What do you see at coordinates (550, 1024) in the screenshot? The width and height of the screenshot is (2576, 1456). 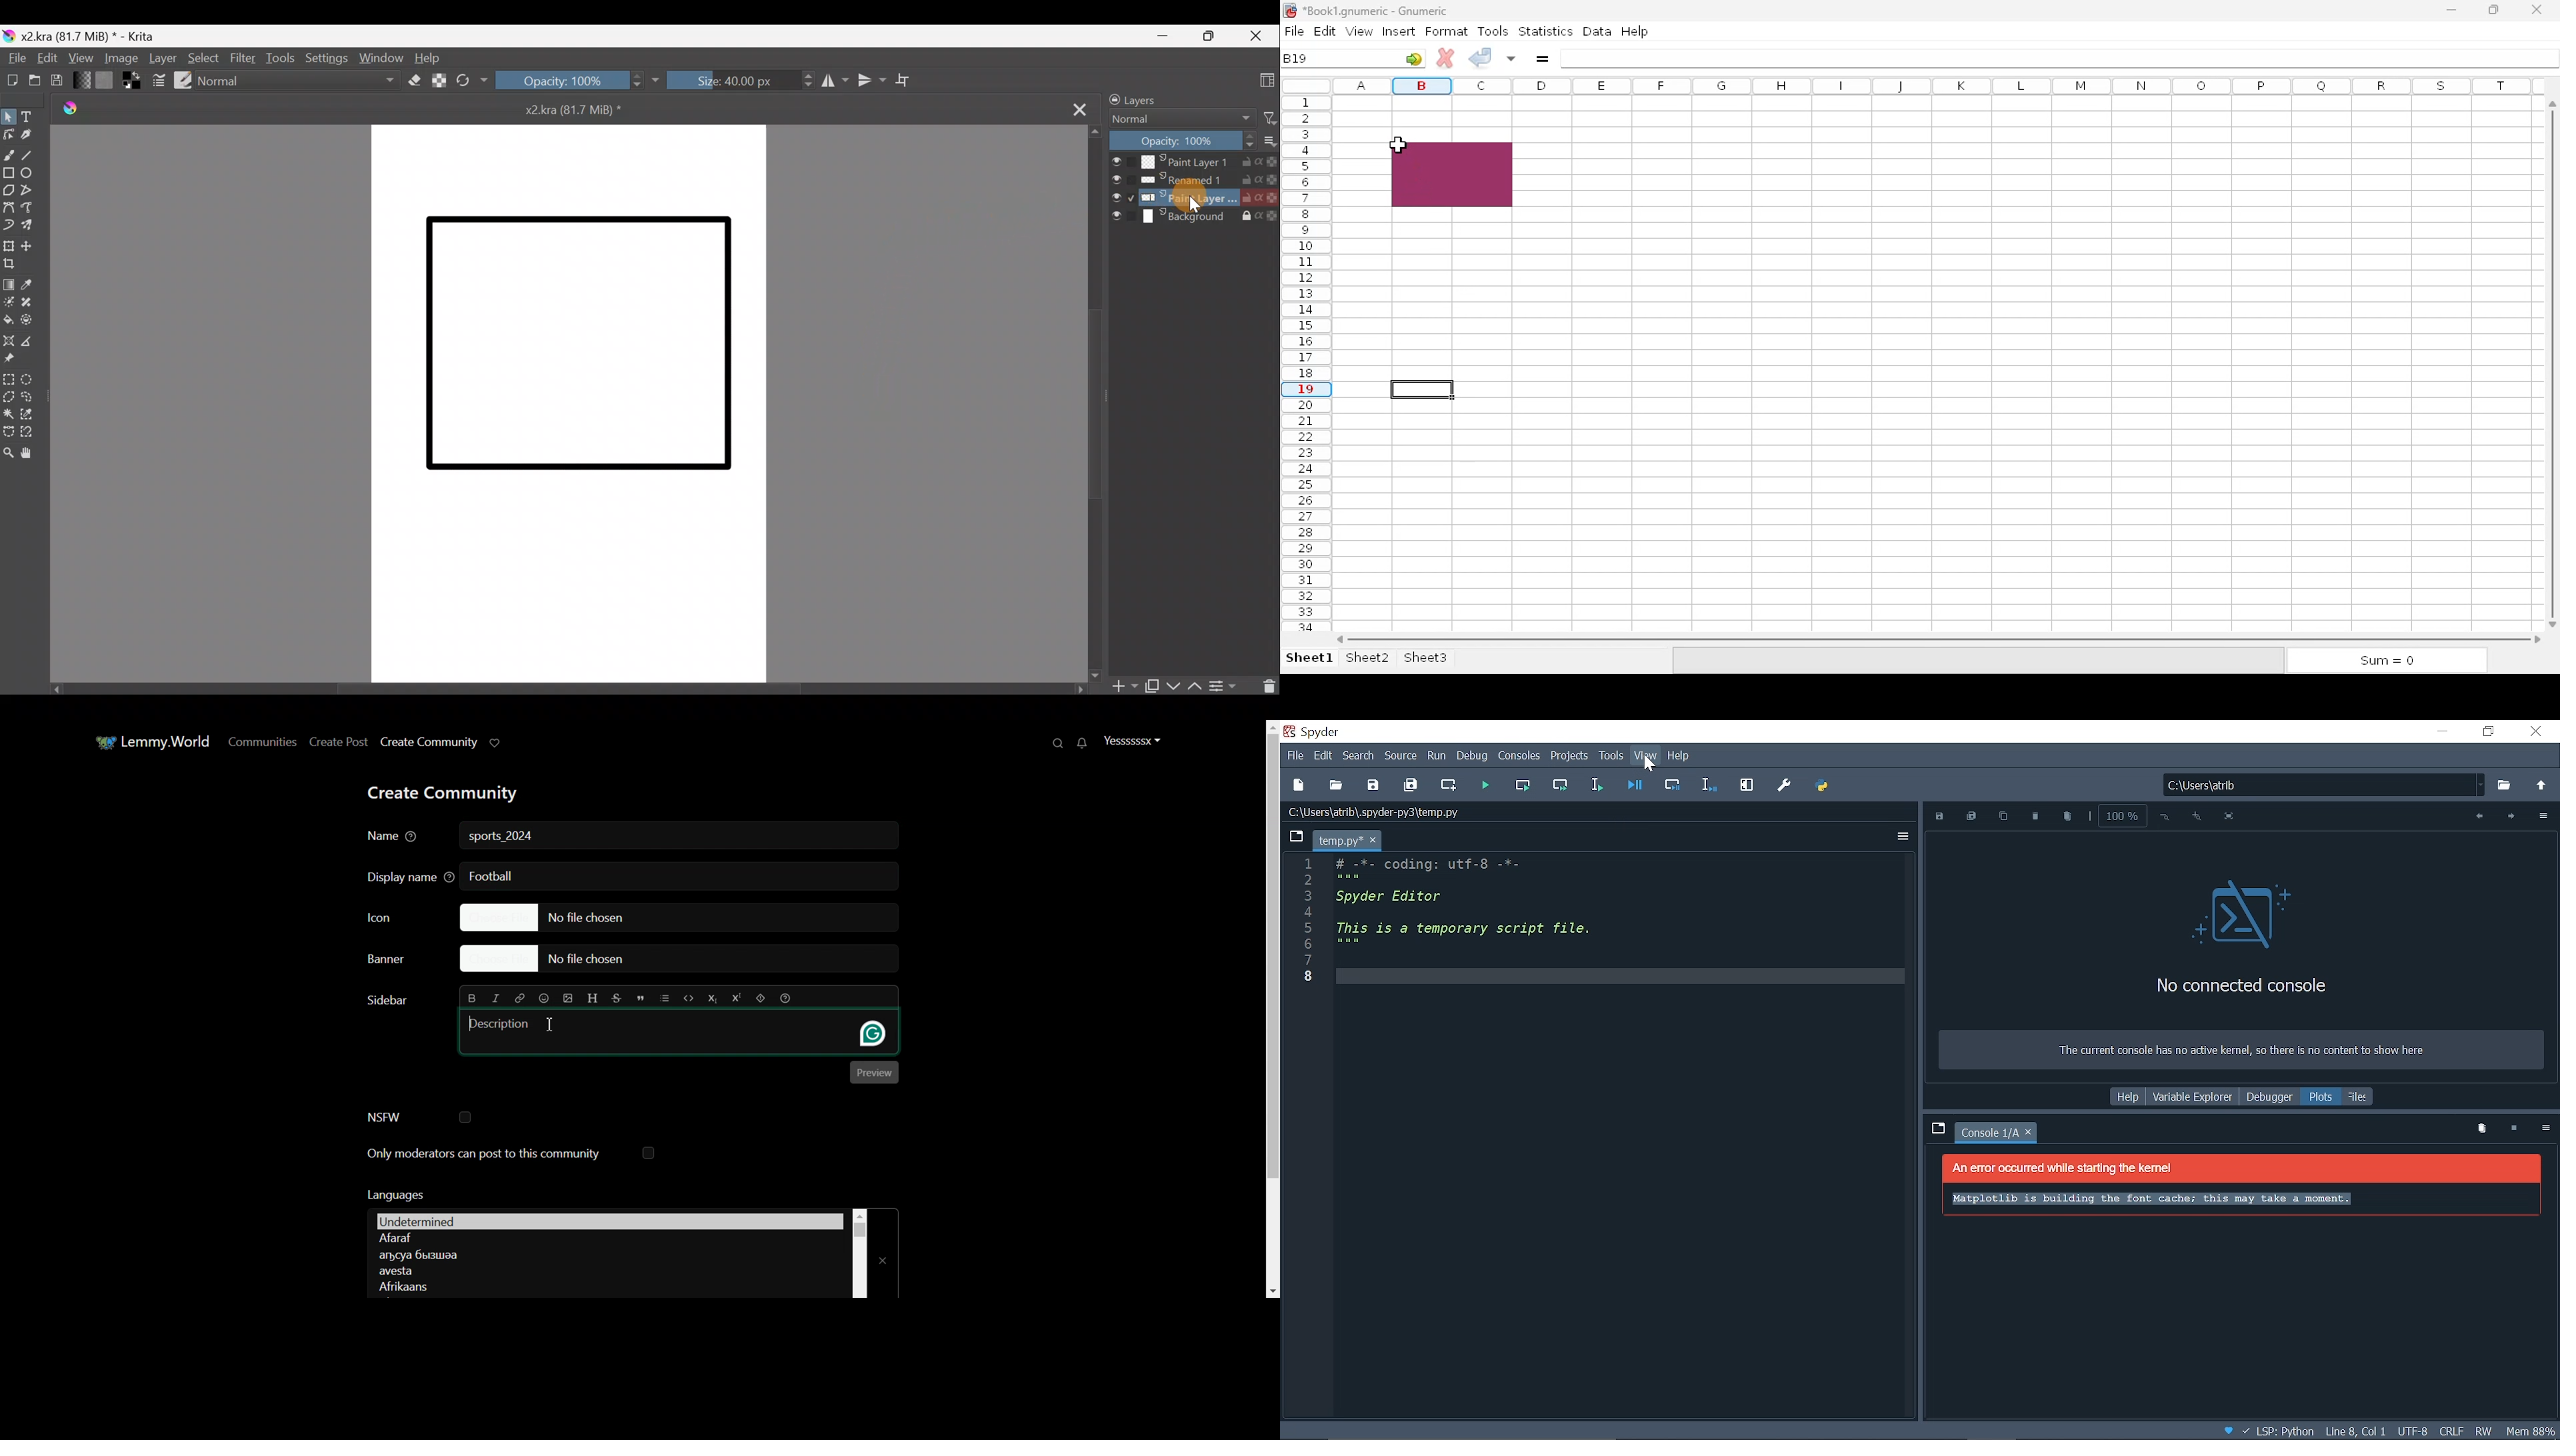 I see `Text Cursor` at bounding box center [550, 1024].